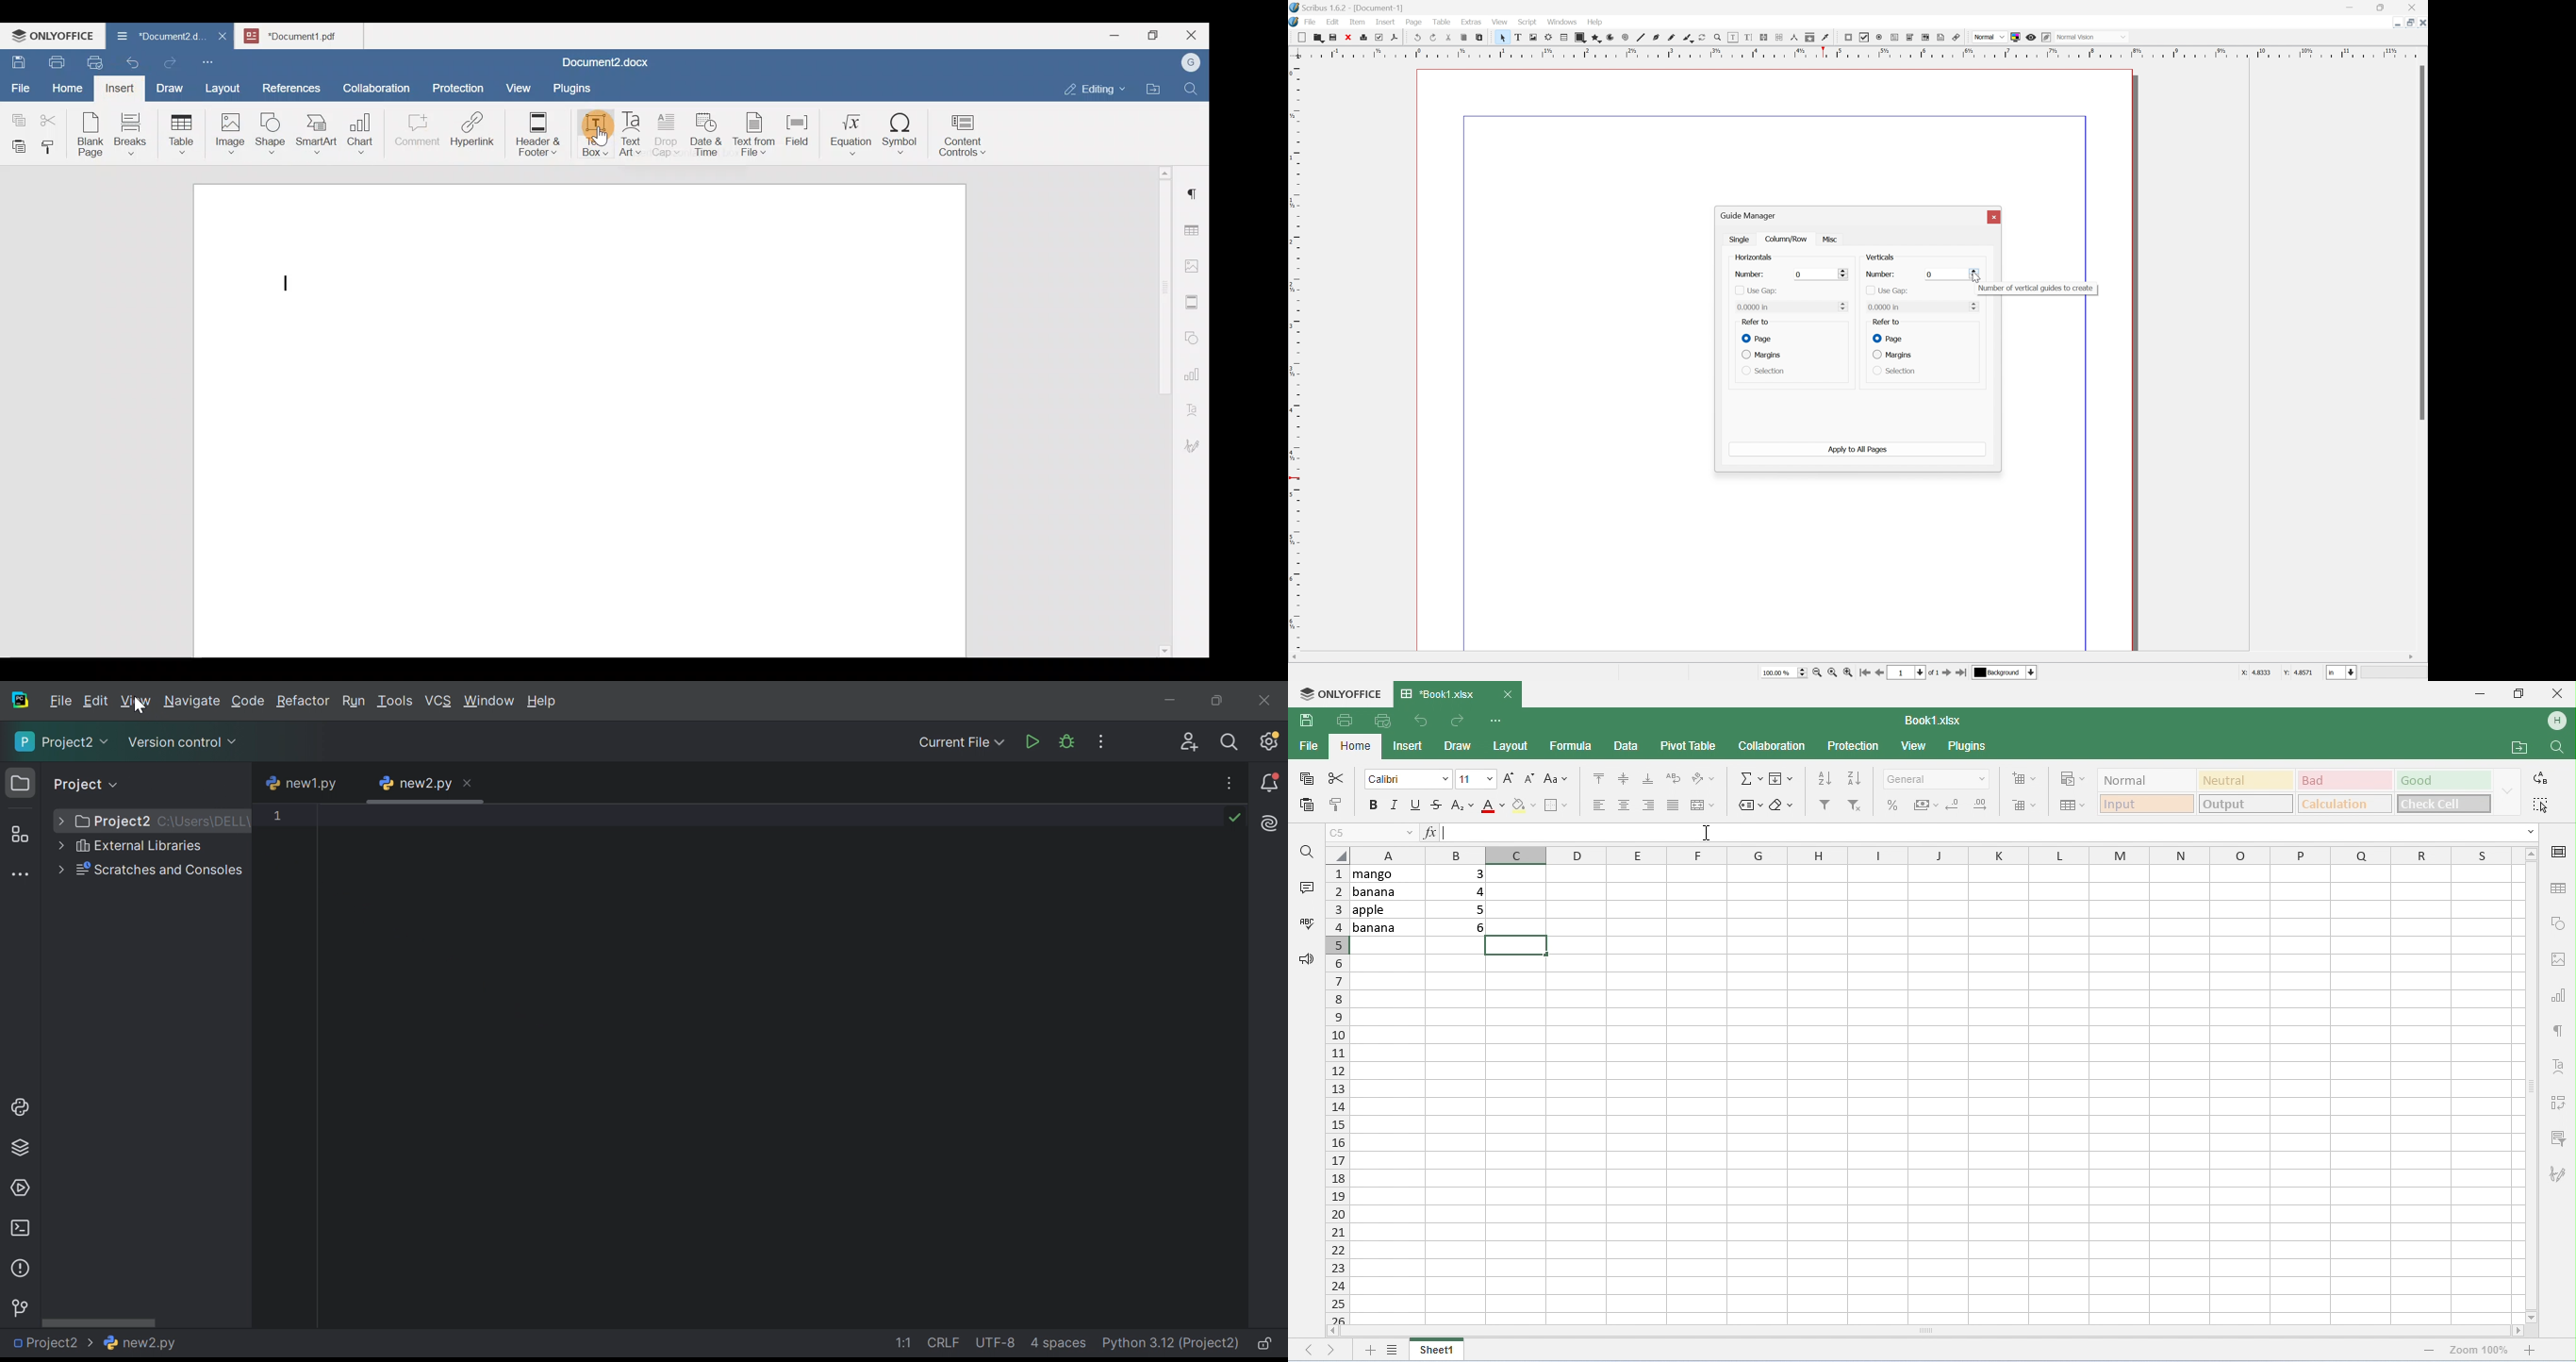  What do you see at coordinates (2003, 672) in the screenshot?
I see `select current layer` at bounding box center [2003, 672].